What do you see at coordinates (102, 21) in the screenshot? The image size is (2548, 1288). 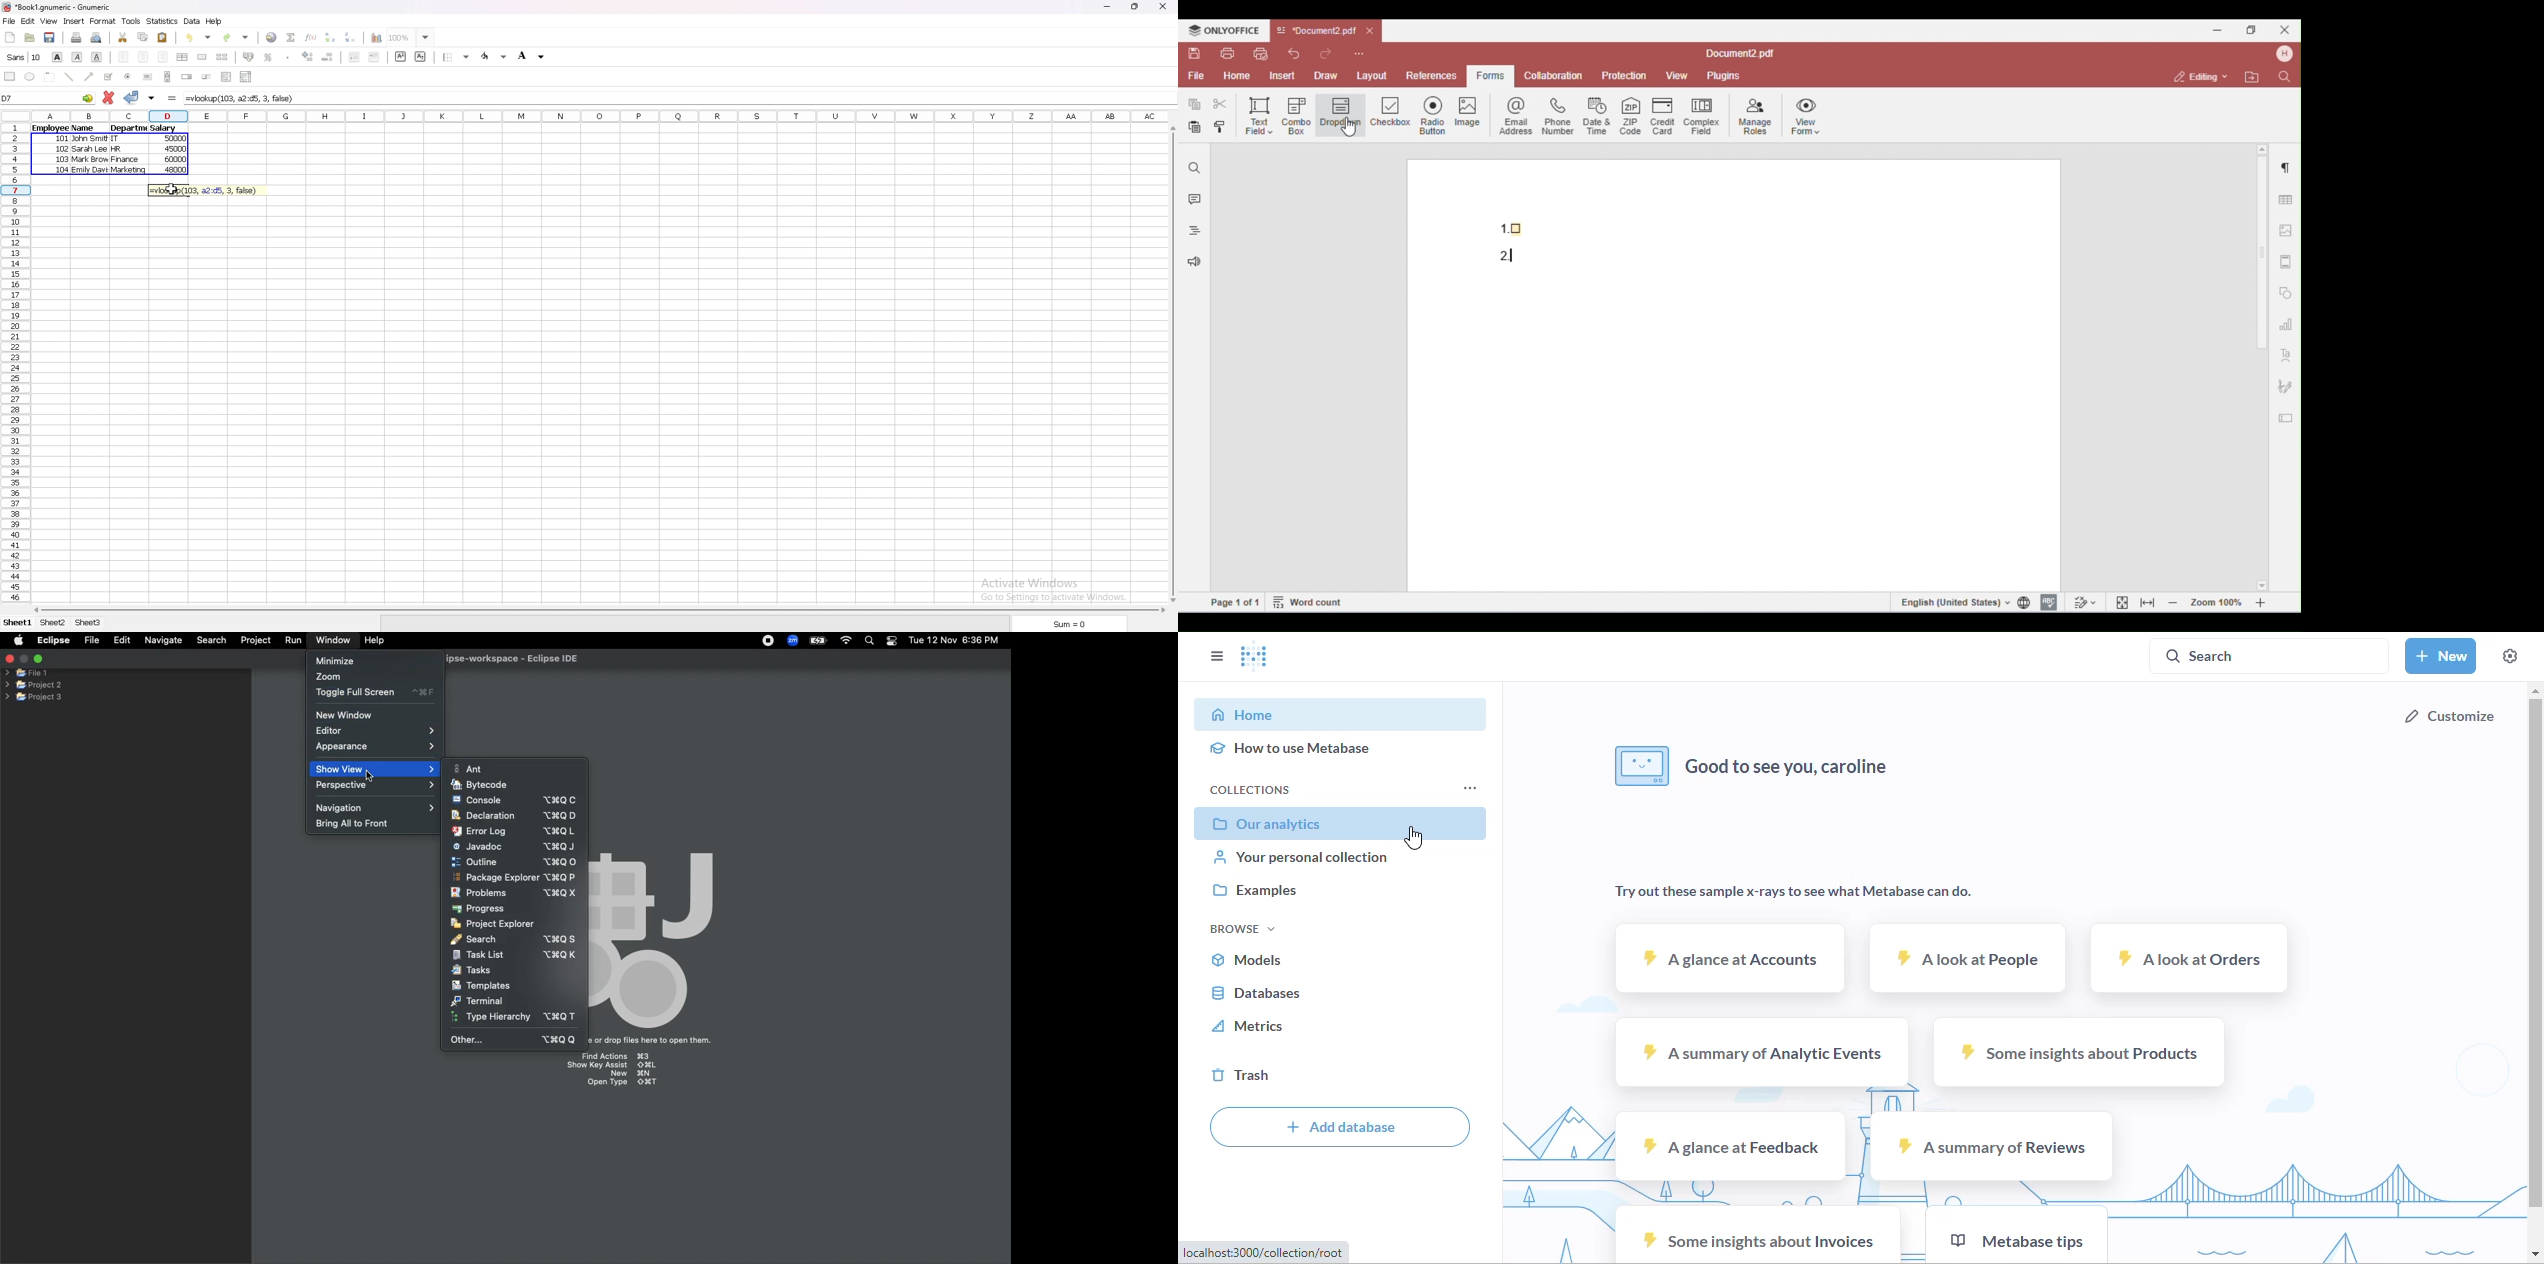 I see `format` at bounding box center [102, 21].